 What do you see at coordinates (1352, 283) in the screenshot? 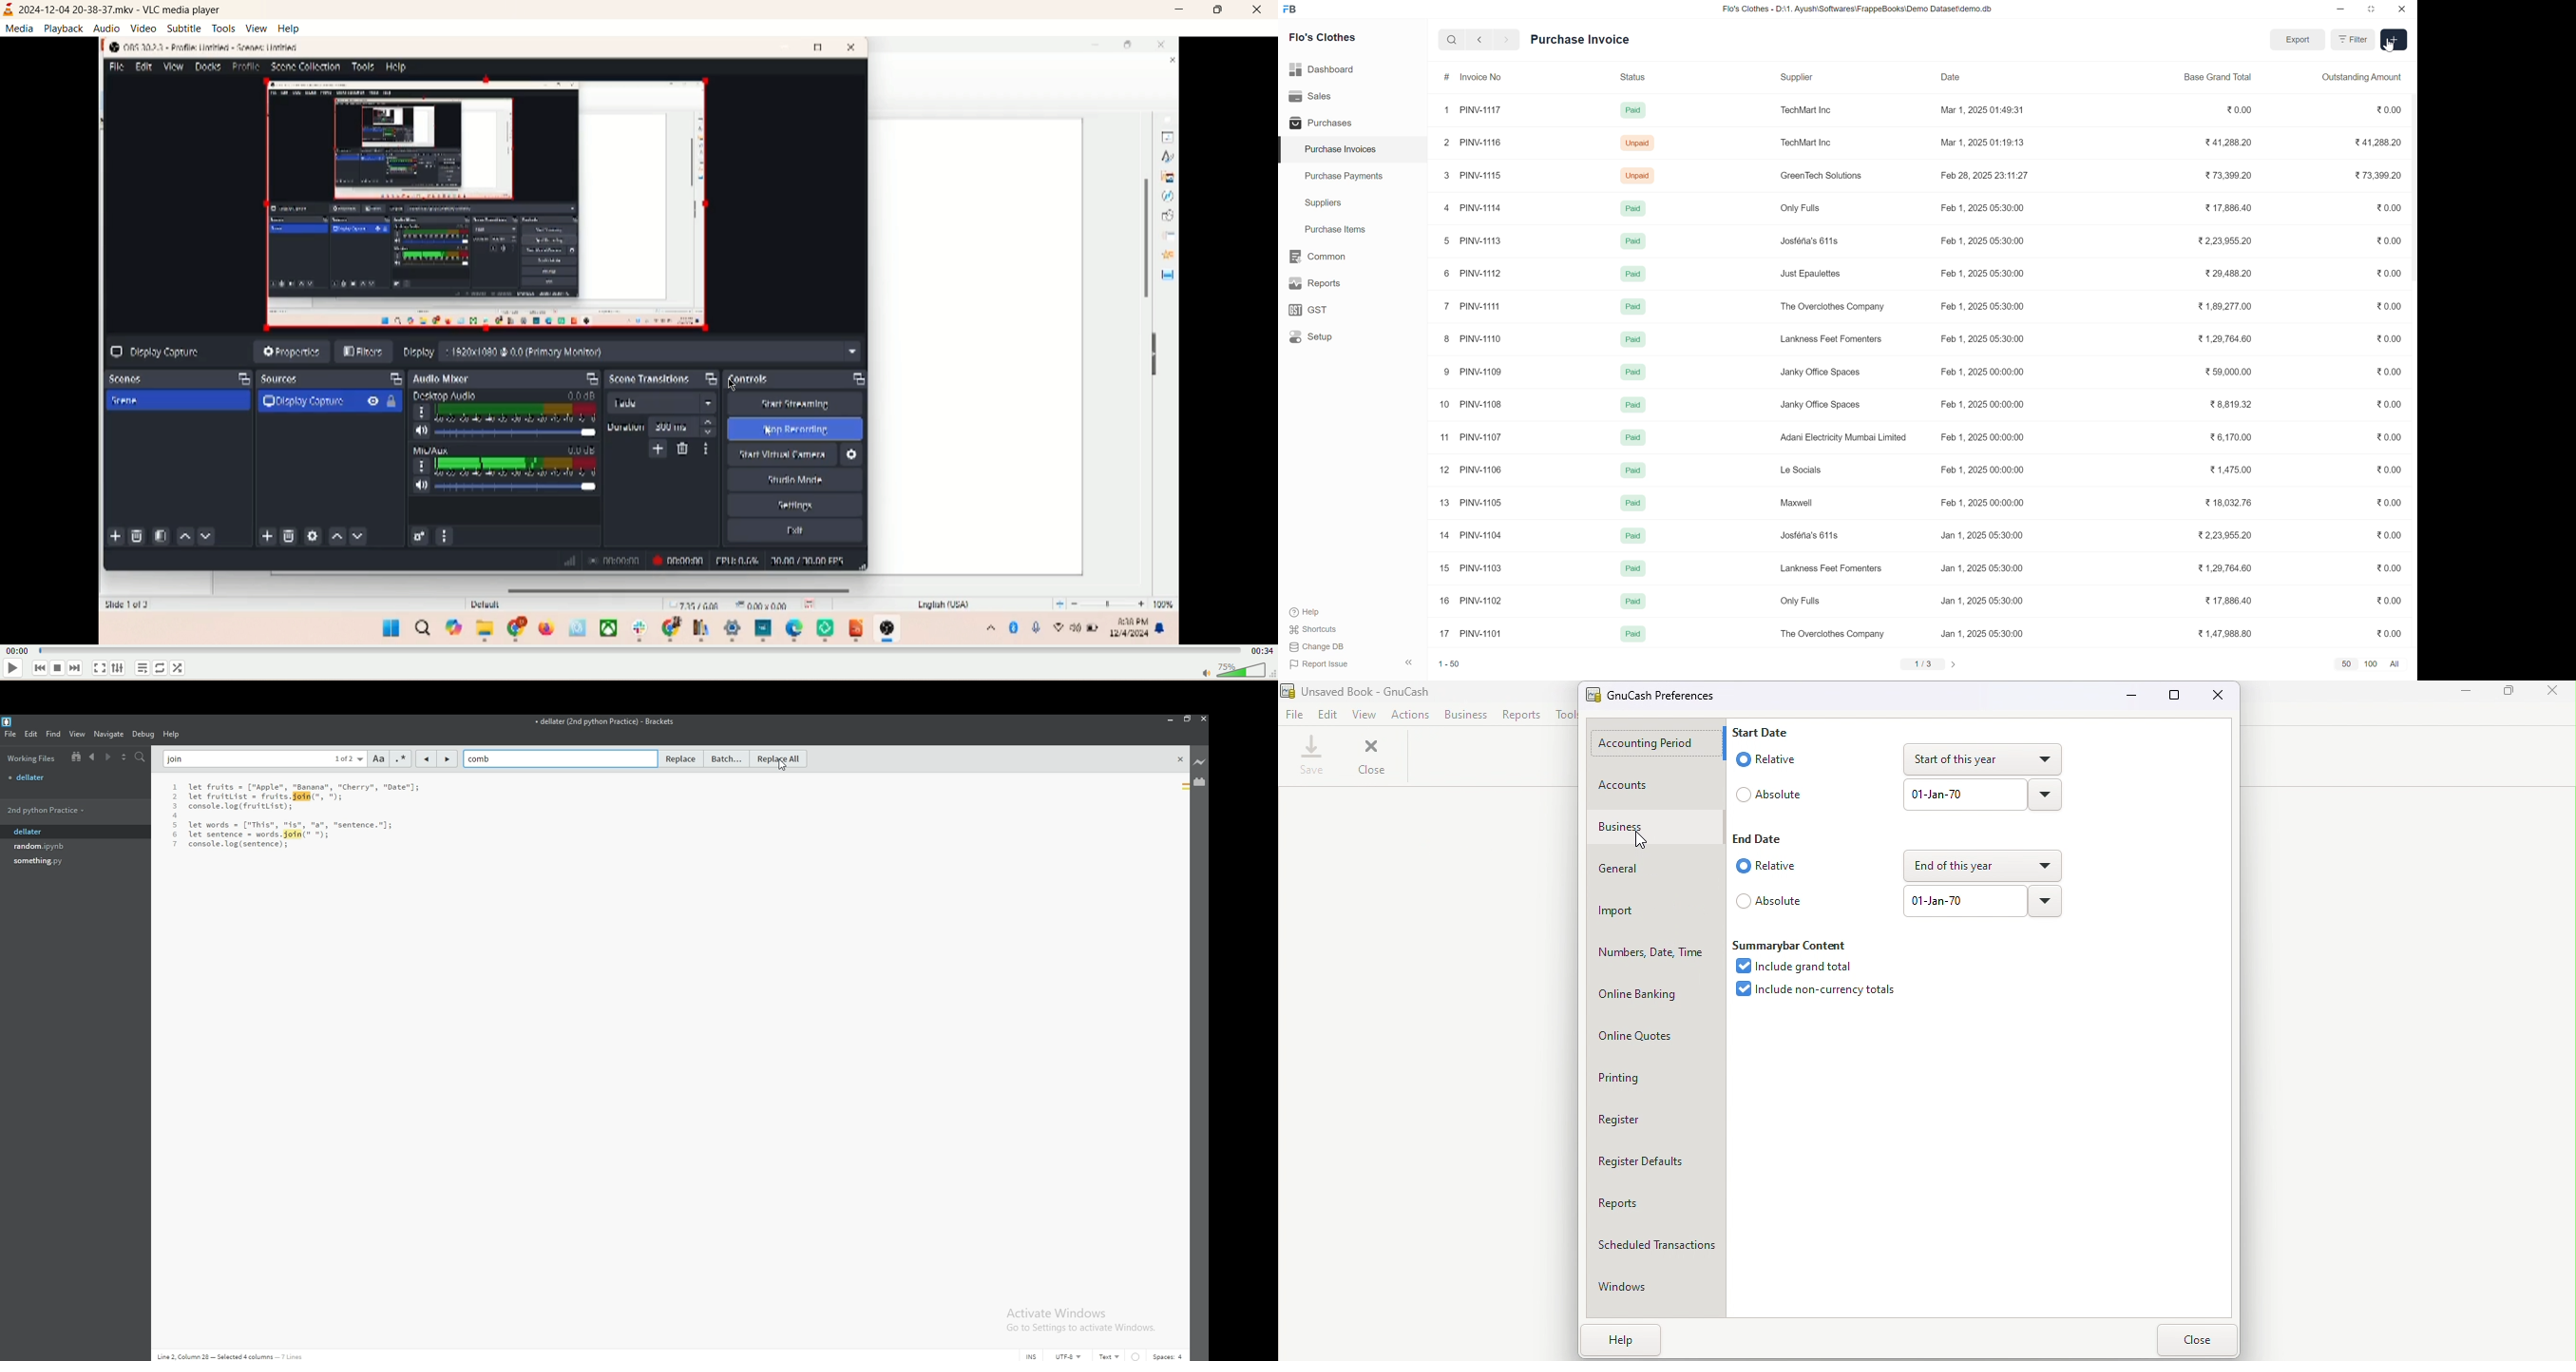
I see `Reports` at bounding box center [1352, 283].